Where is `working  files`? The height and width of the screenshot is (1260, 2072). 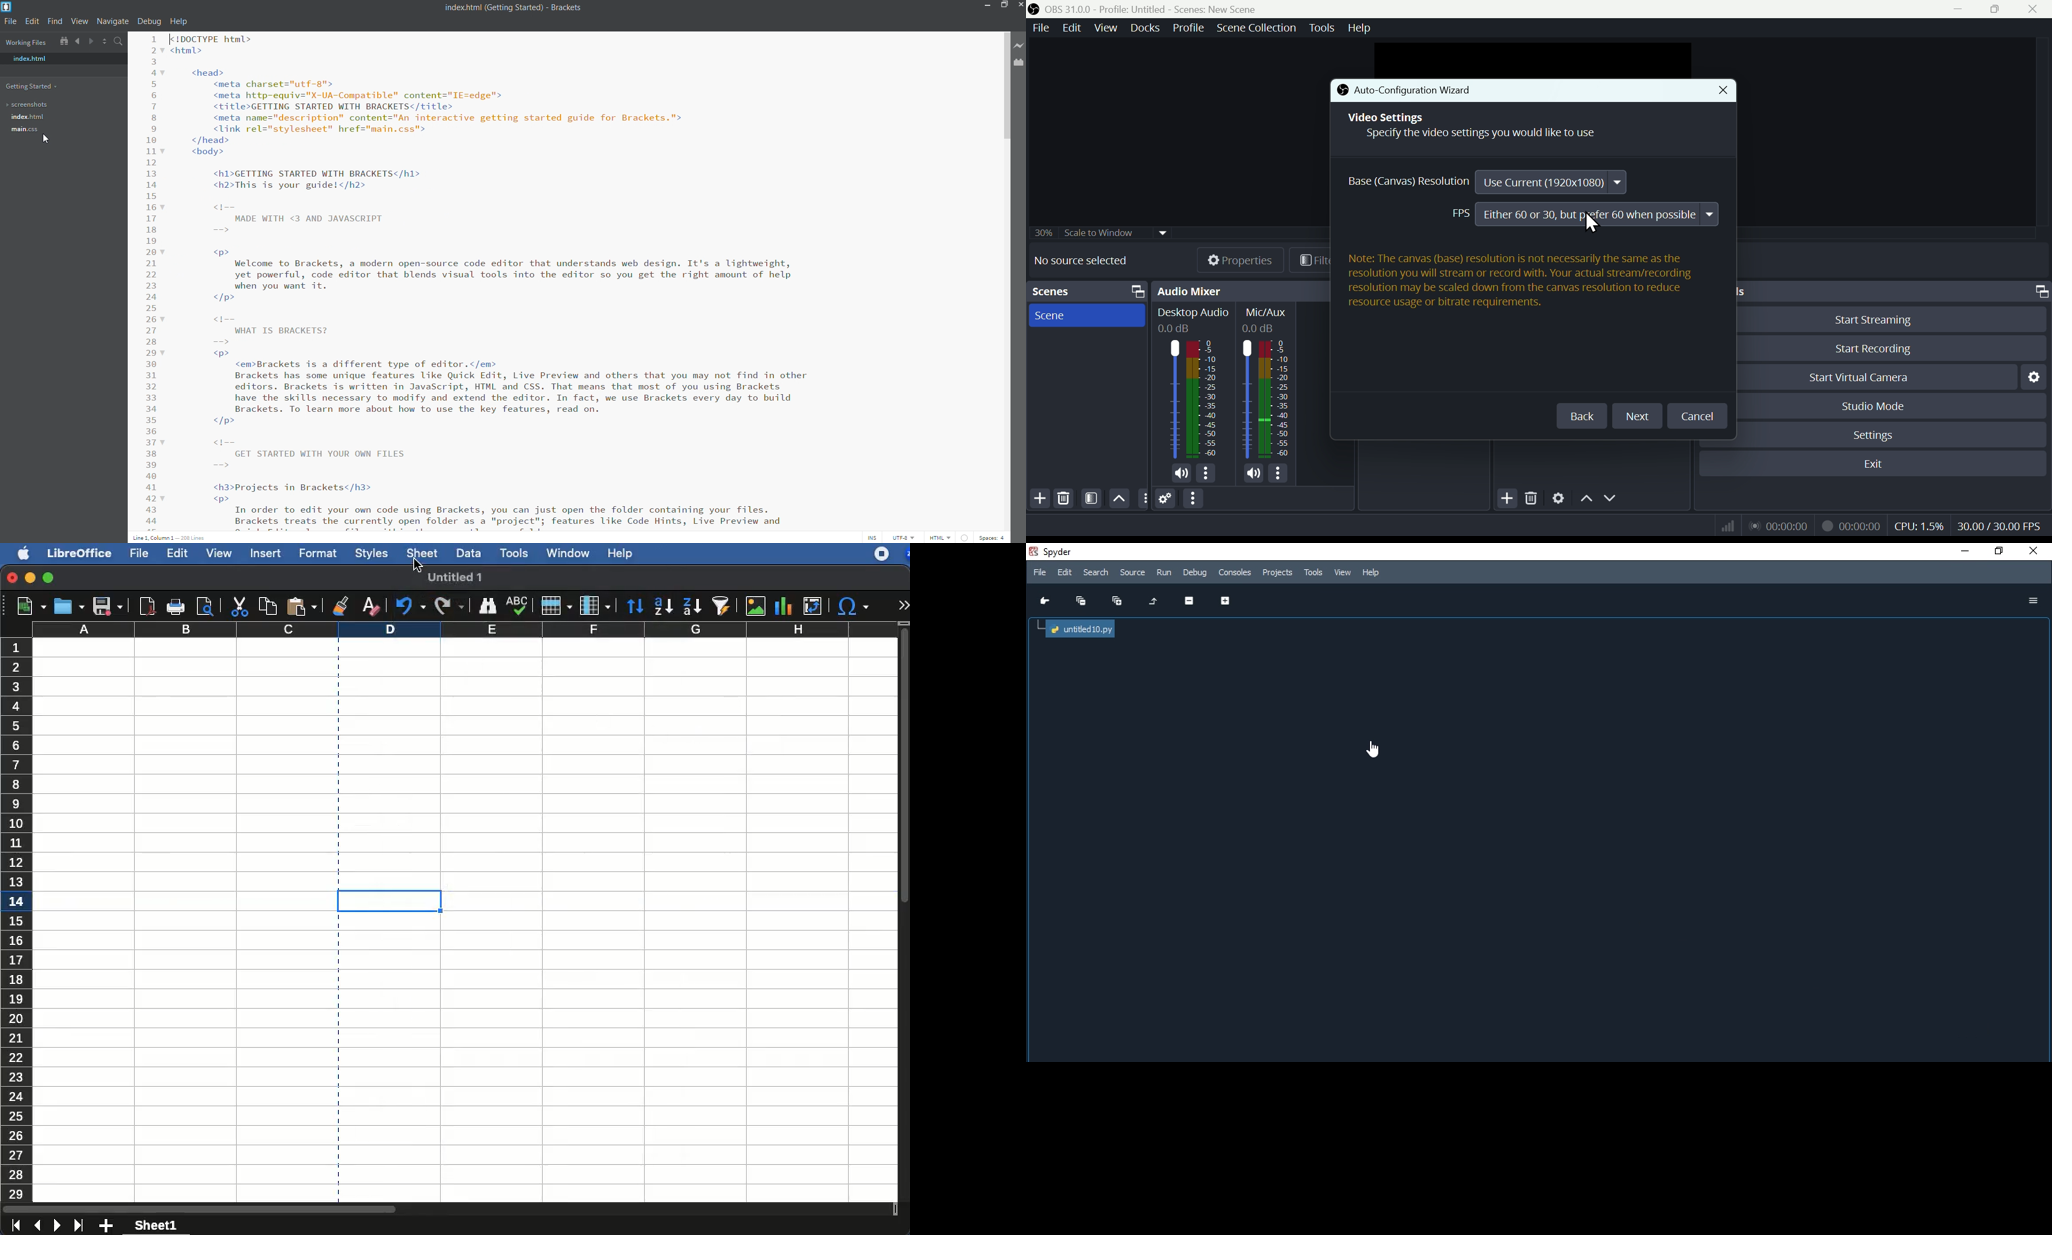
working  files is located at coordinates (28, 41).